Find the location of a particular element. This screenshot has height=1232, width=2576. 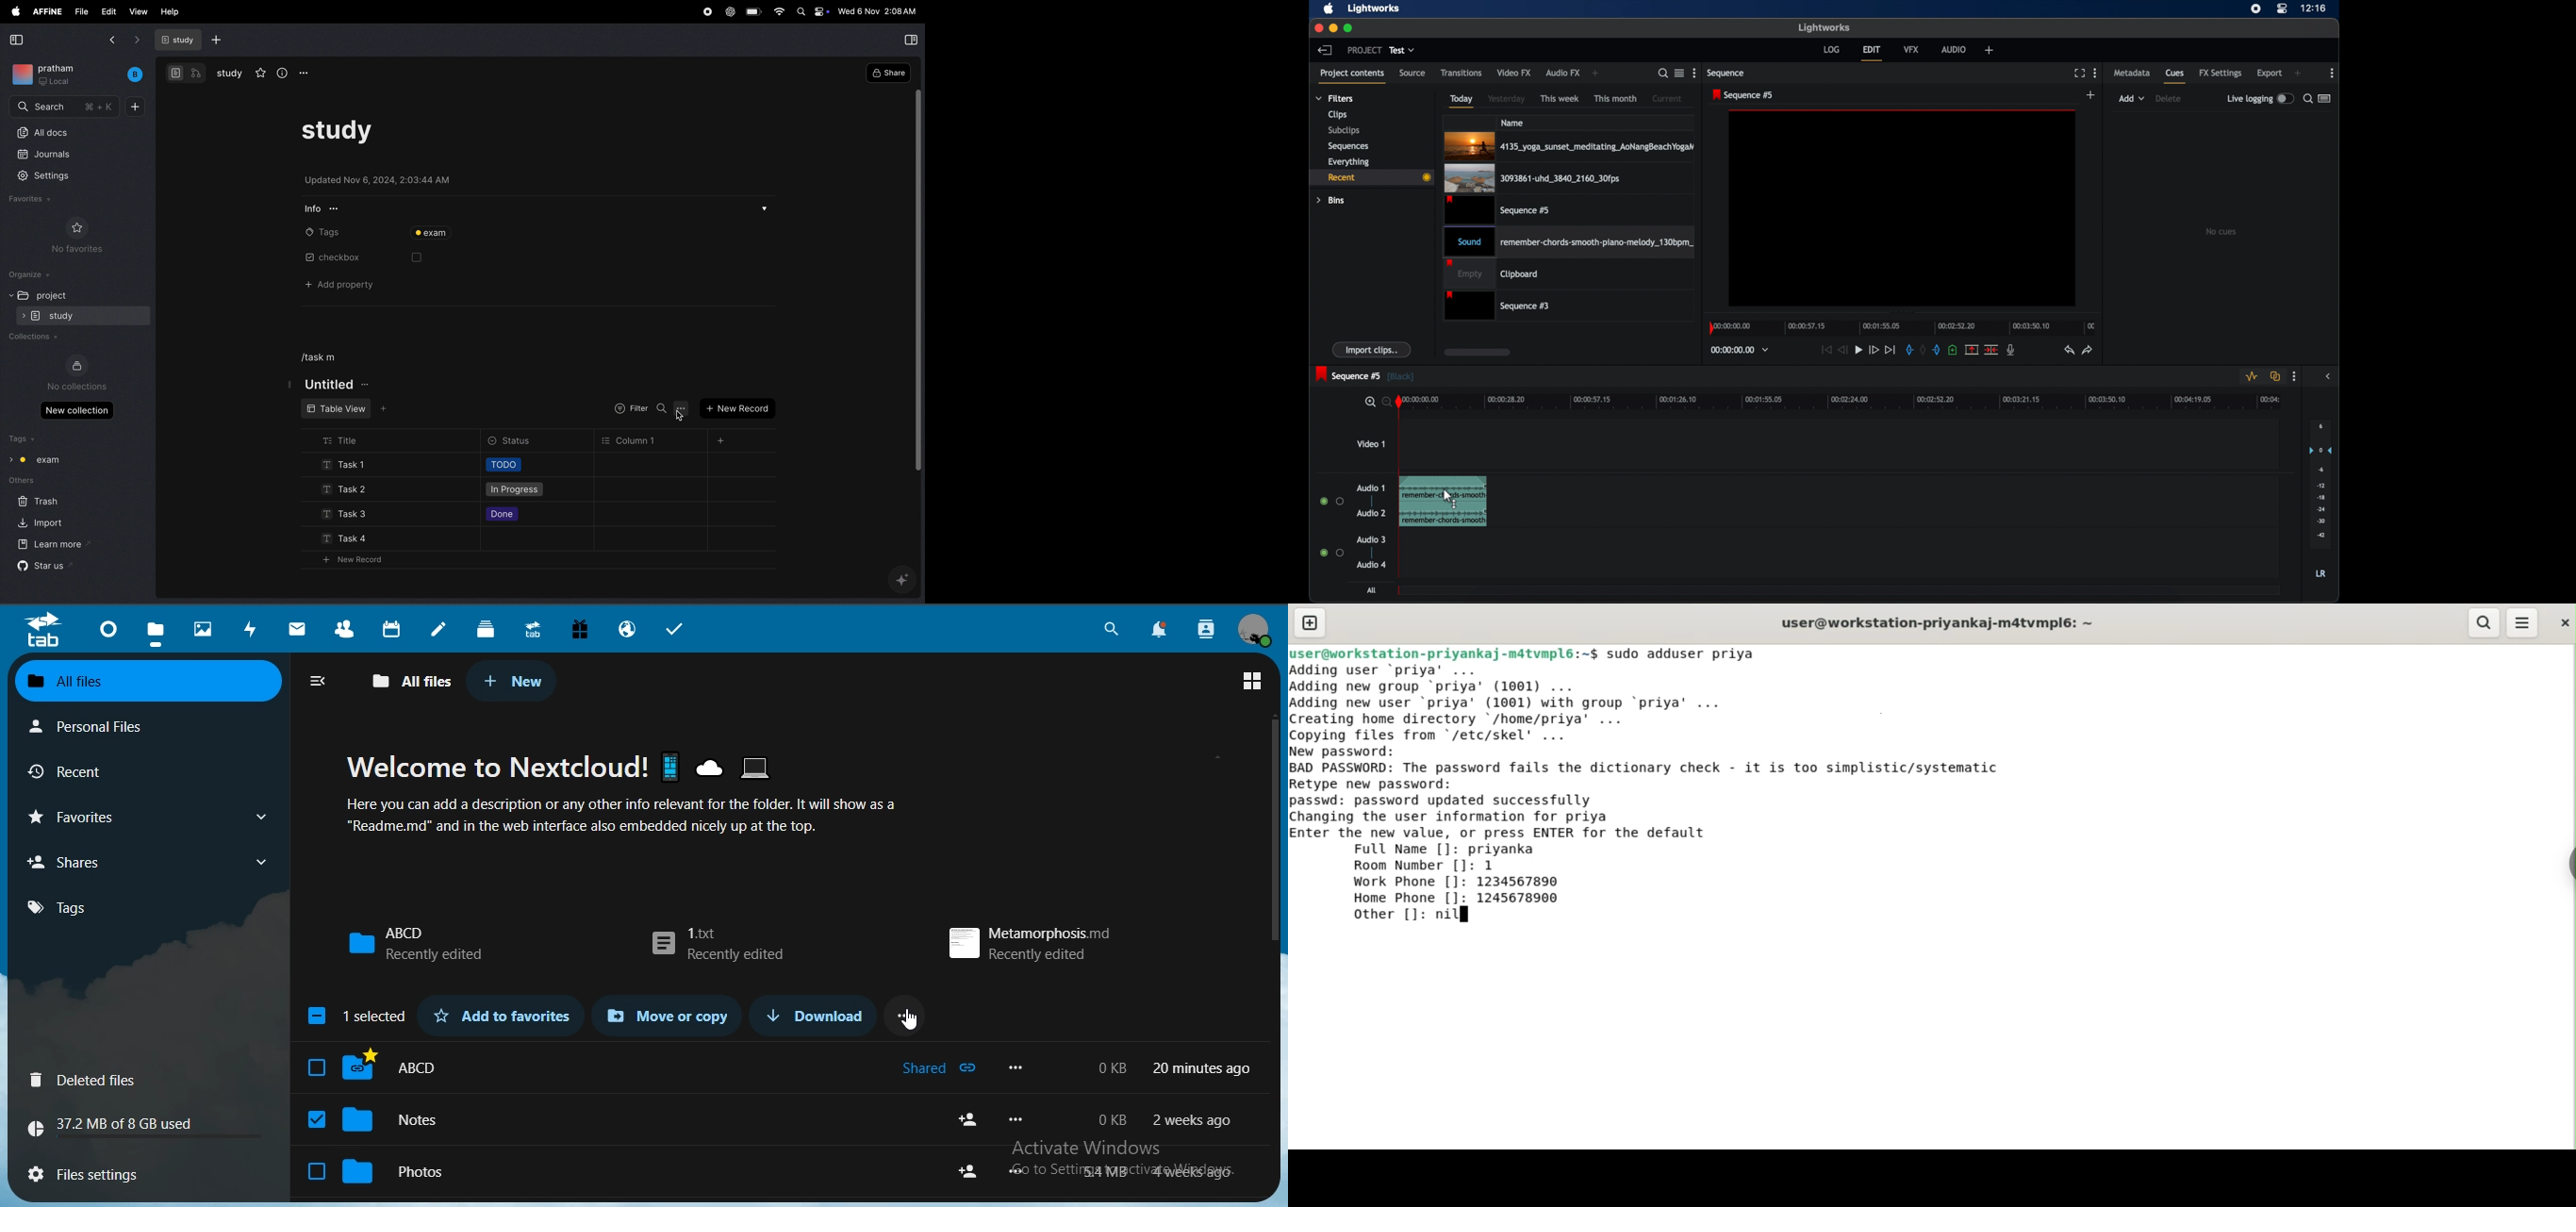

toggle auto track sync is located at coordinates (2276, 376).